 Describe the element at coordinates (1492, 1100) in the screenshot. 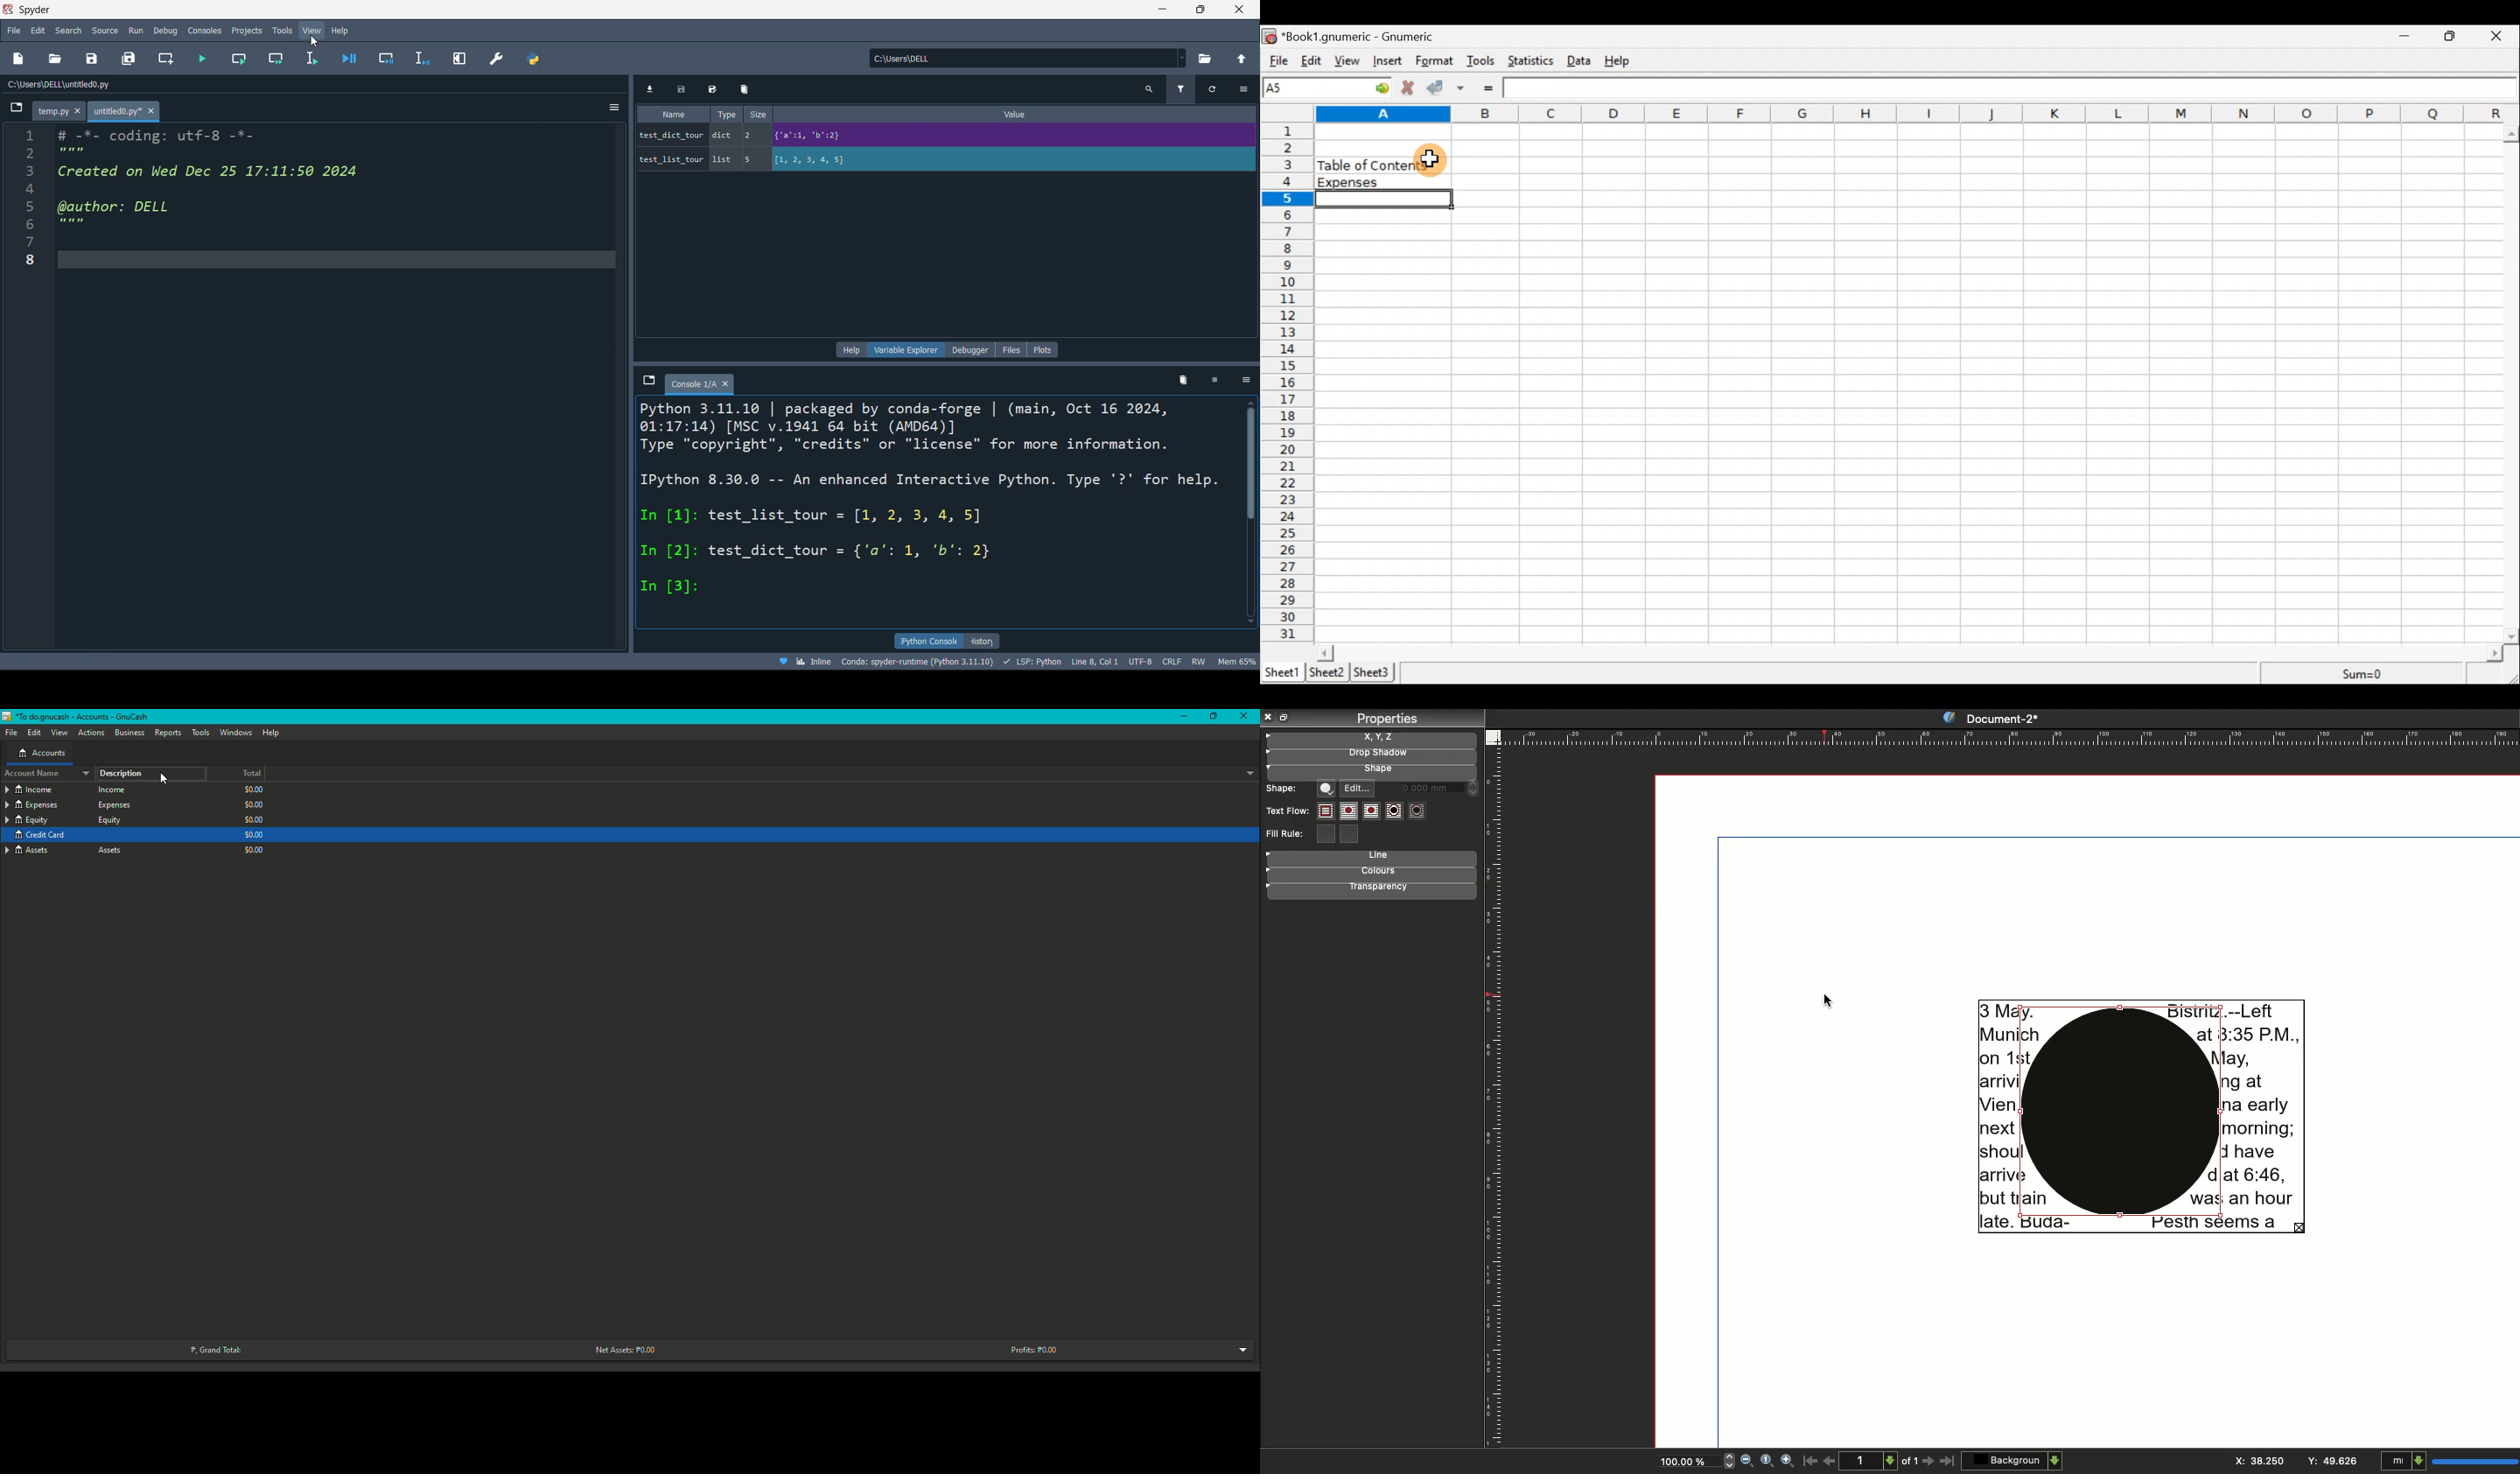

I see `Ruler` at that location.